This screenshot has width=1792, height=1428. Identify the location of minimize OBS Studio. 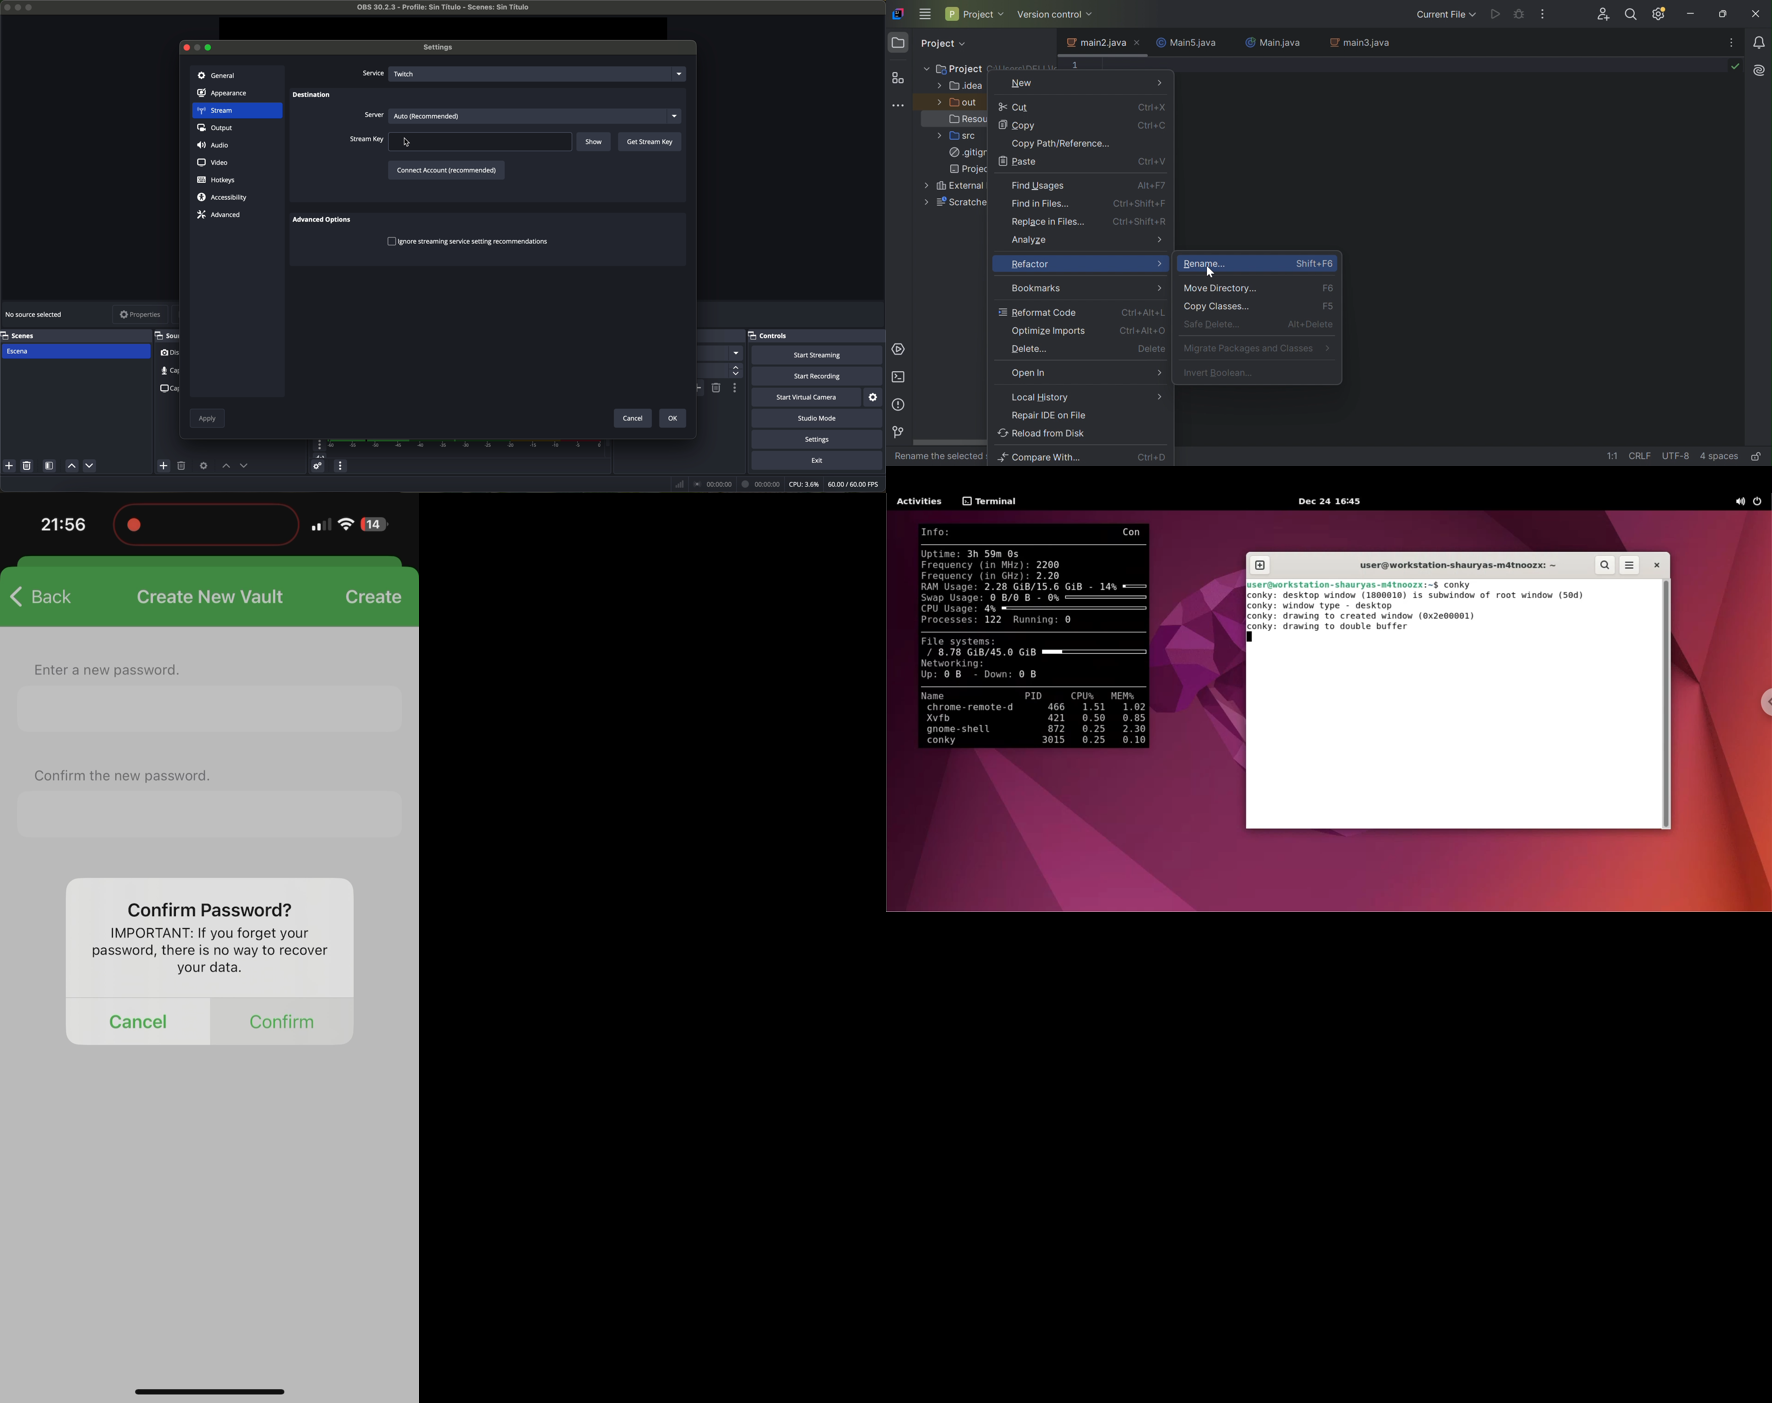
(19, 7).